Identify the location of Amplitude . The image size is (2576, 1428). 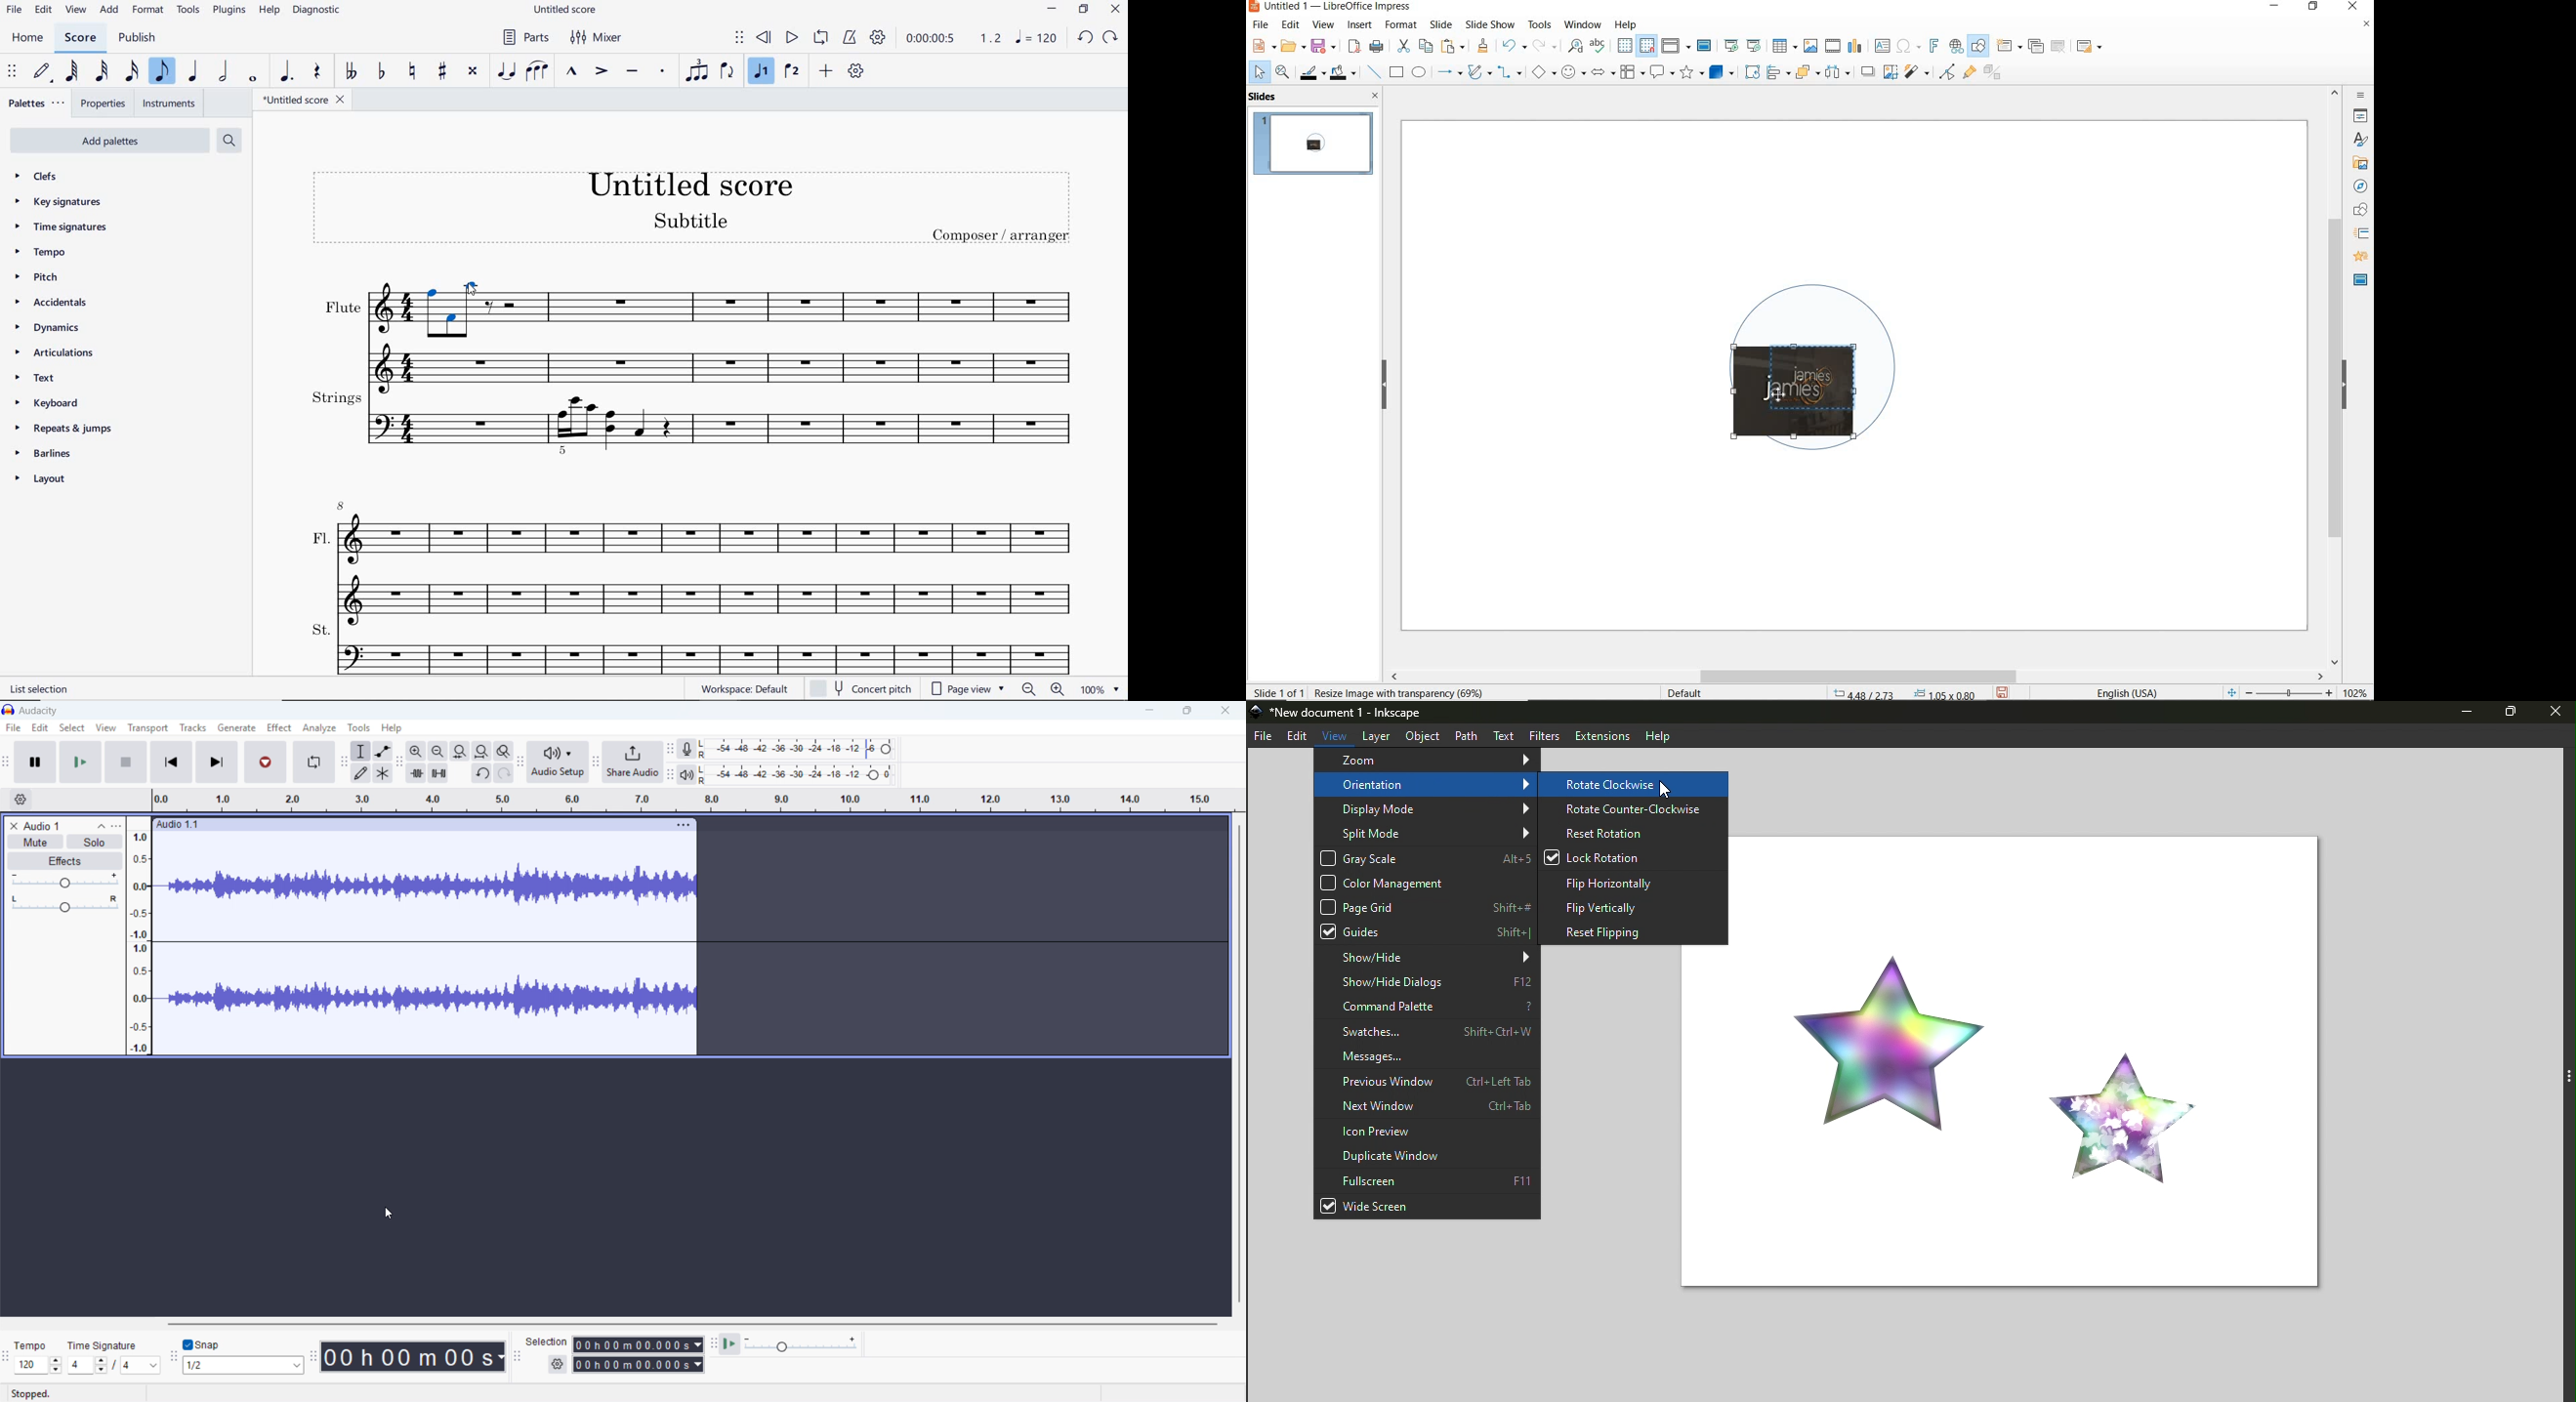
(138, 935).